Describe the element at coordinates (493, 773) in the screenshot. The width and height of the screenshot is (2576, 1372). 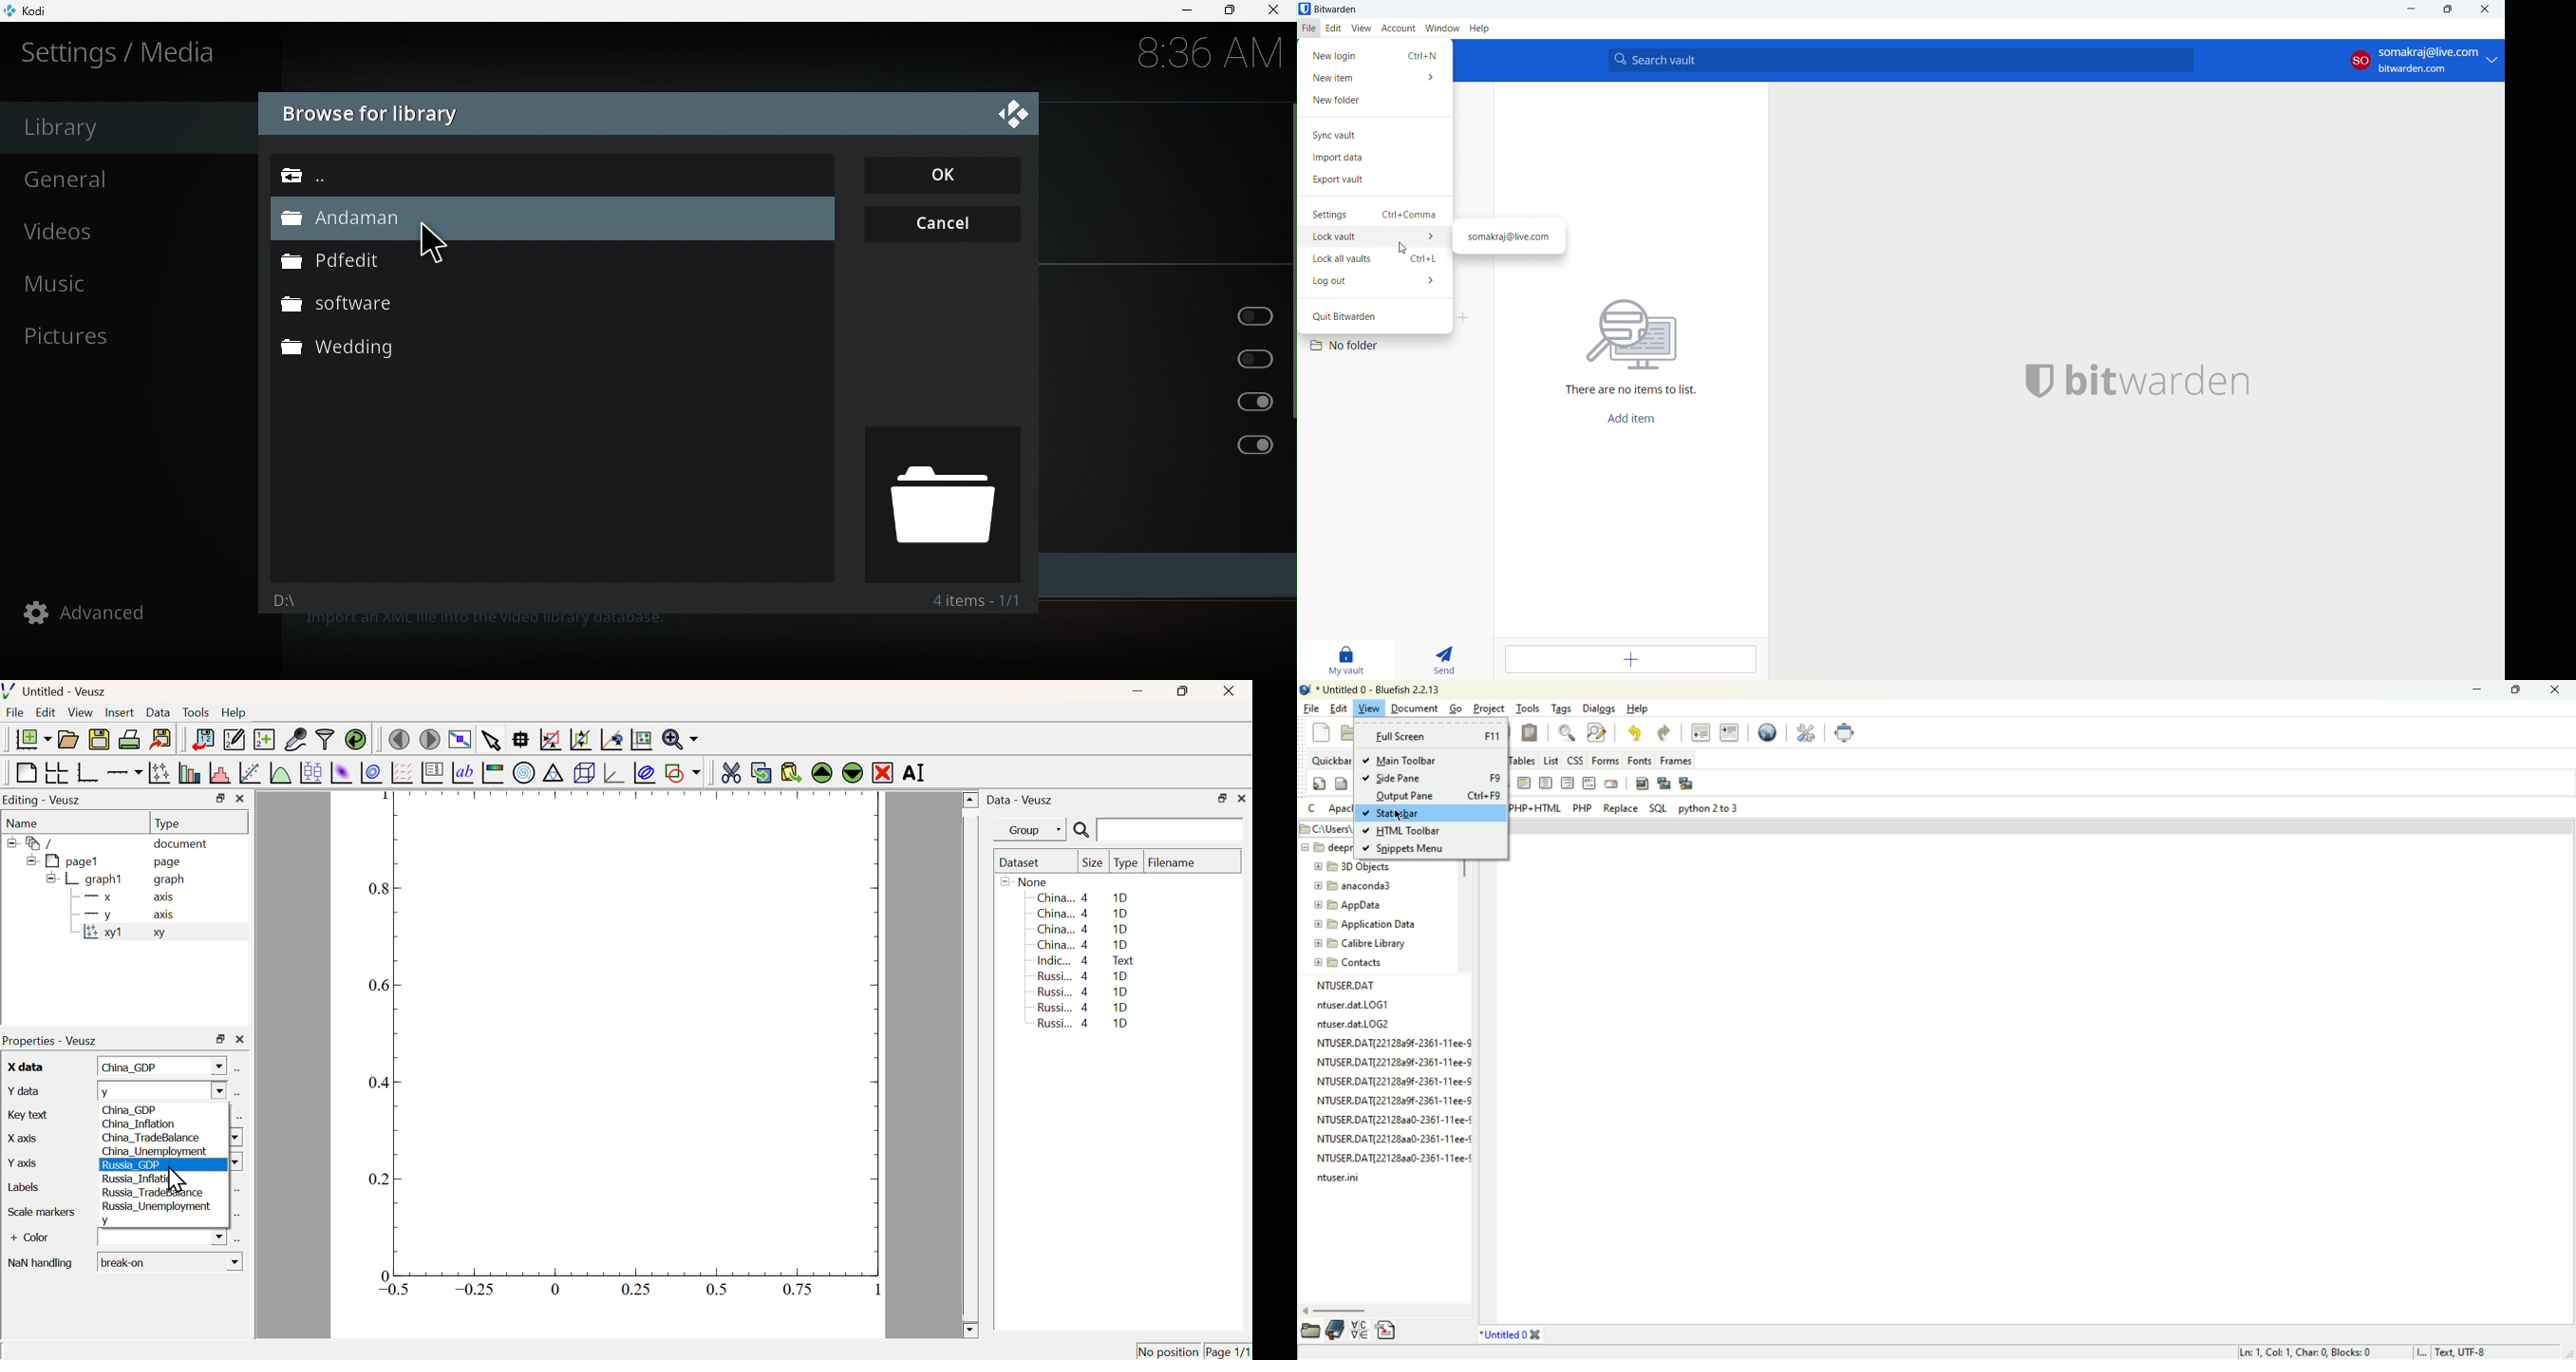
I see `Image Color bar` at that location.